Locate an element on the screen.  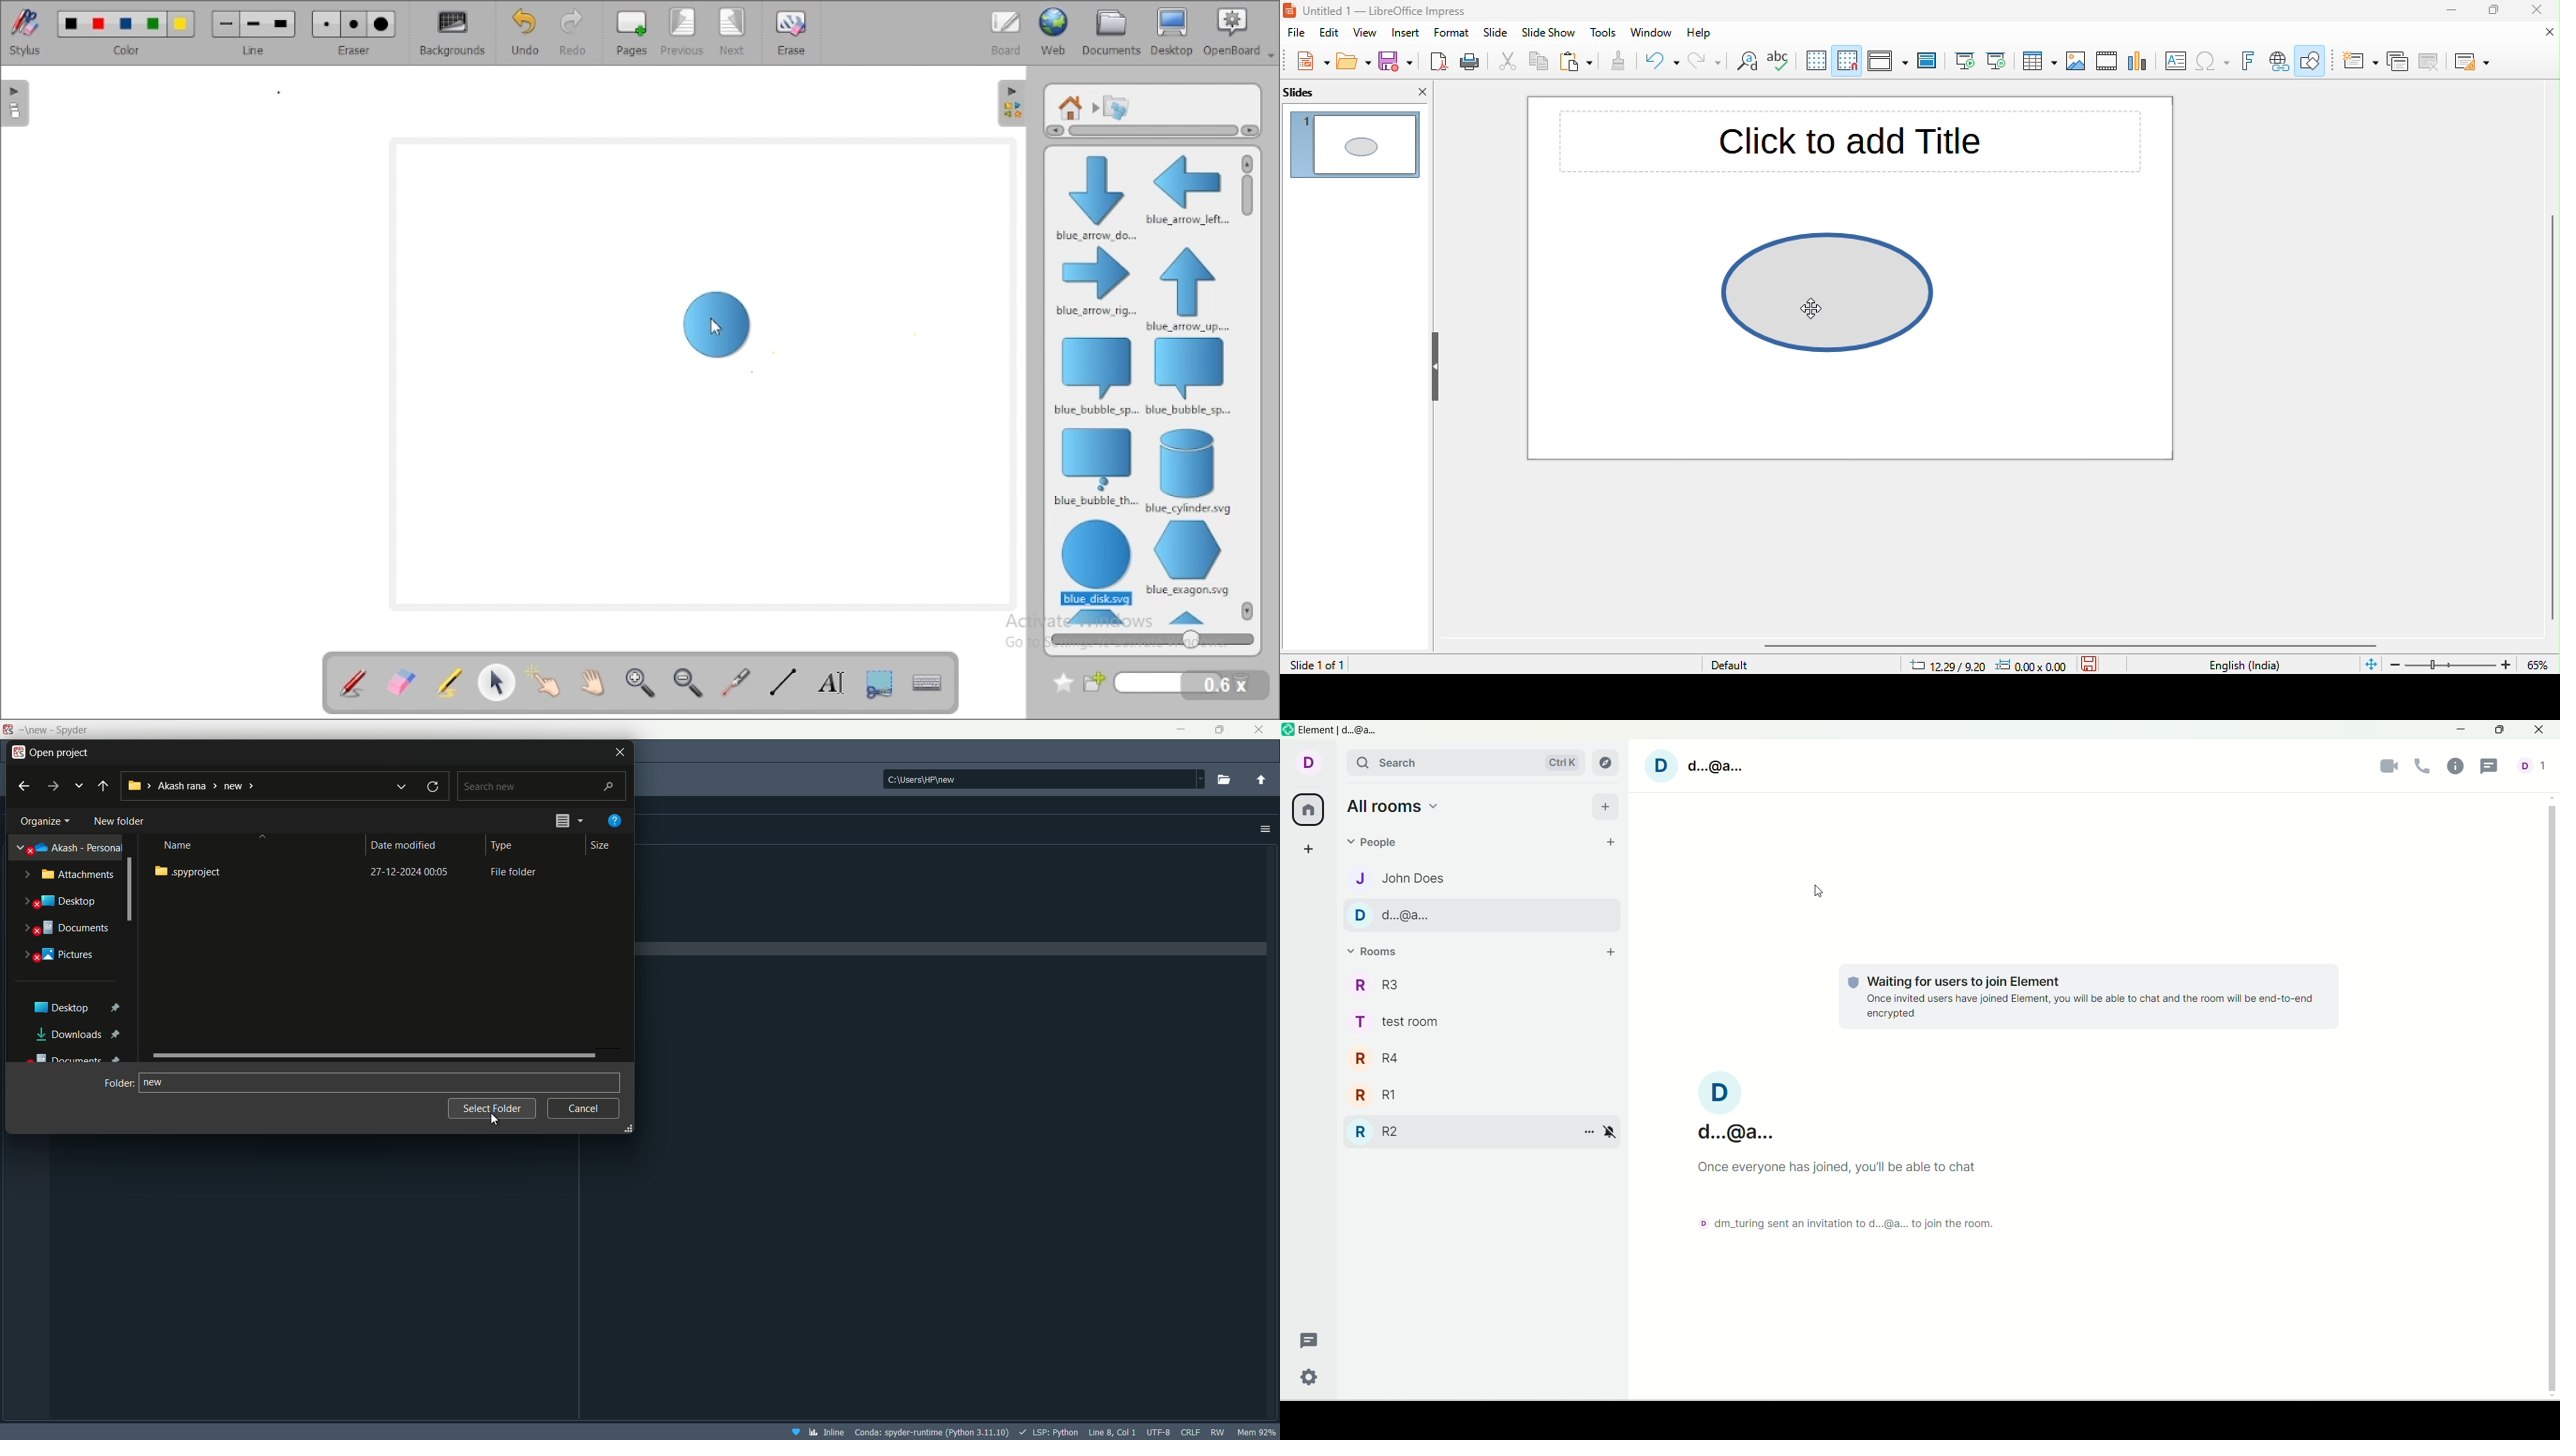
vertical scroll bar is located at coordinates (2550, 420).